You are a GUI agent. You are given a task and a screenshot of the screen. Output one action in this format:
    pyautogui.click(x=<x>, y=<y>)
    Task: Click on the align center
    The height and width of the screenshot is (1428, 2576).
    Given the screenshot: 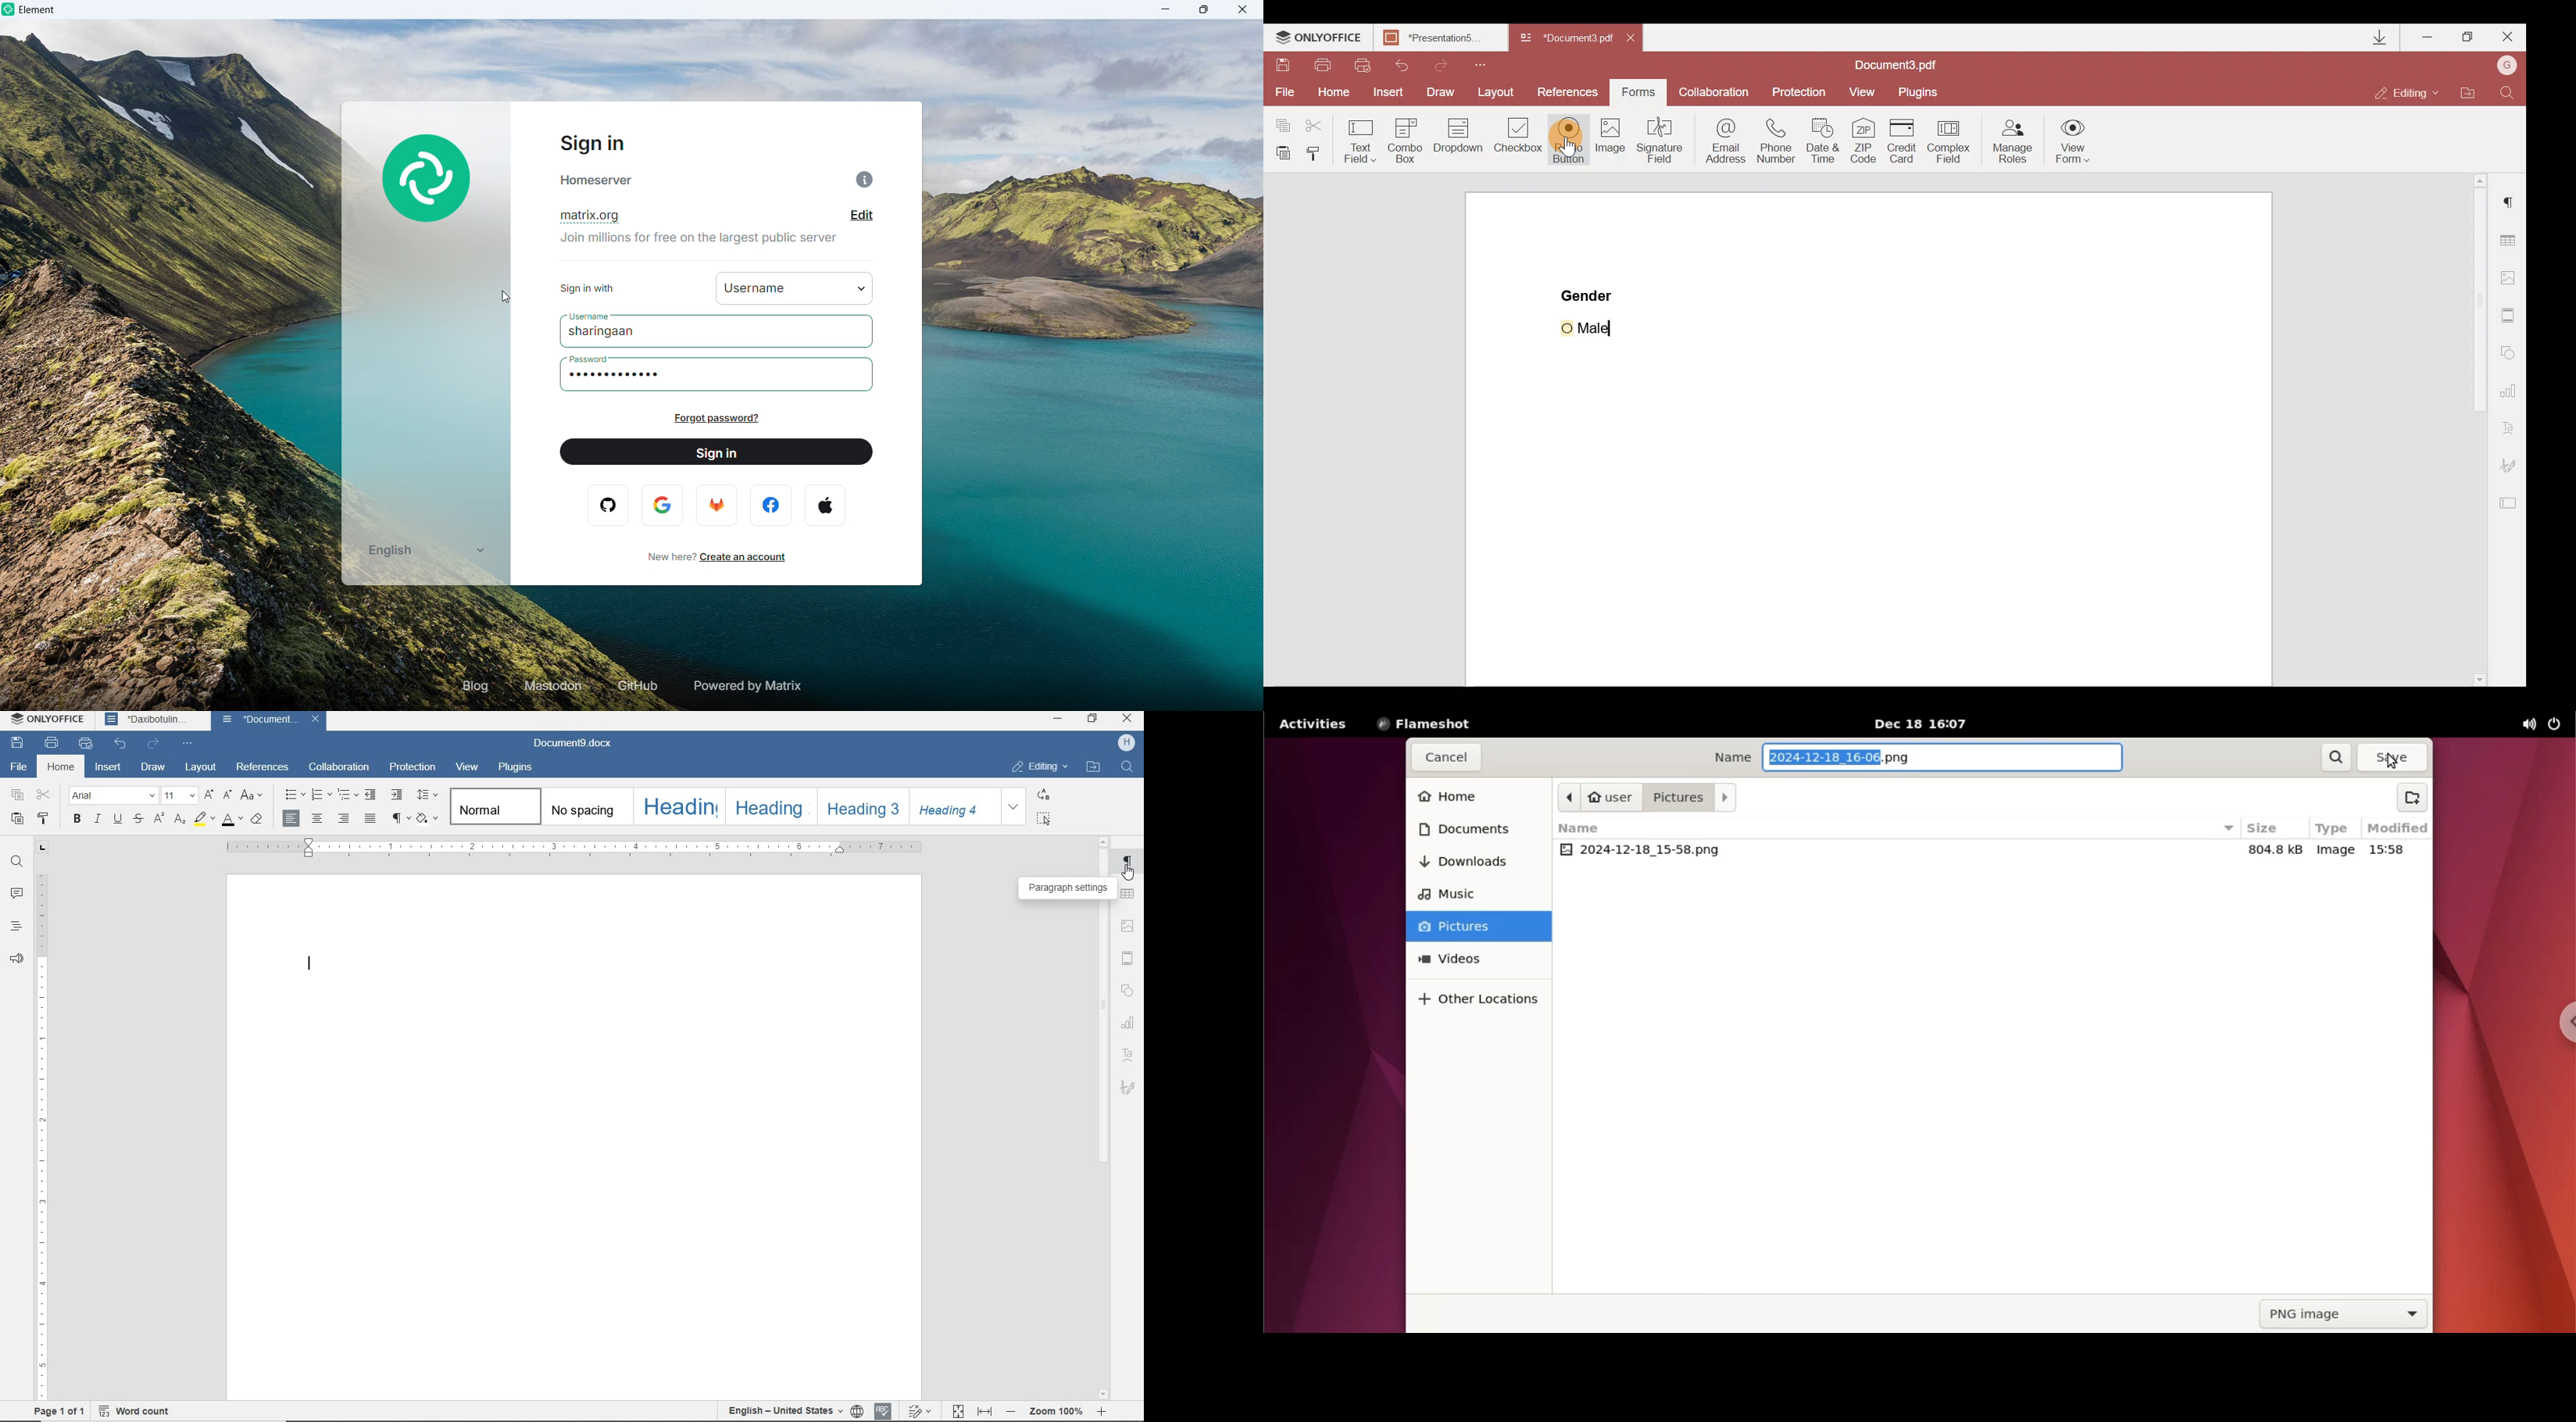 What is the action you would take?
    pyautogui.click(x=318, y=819)
    